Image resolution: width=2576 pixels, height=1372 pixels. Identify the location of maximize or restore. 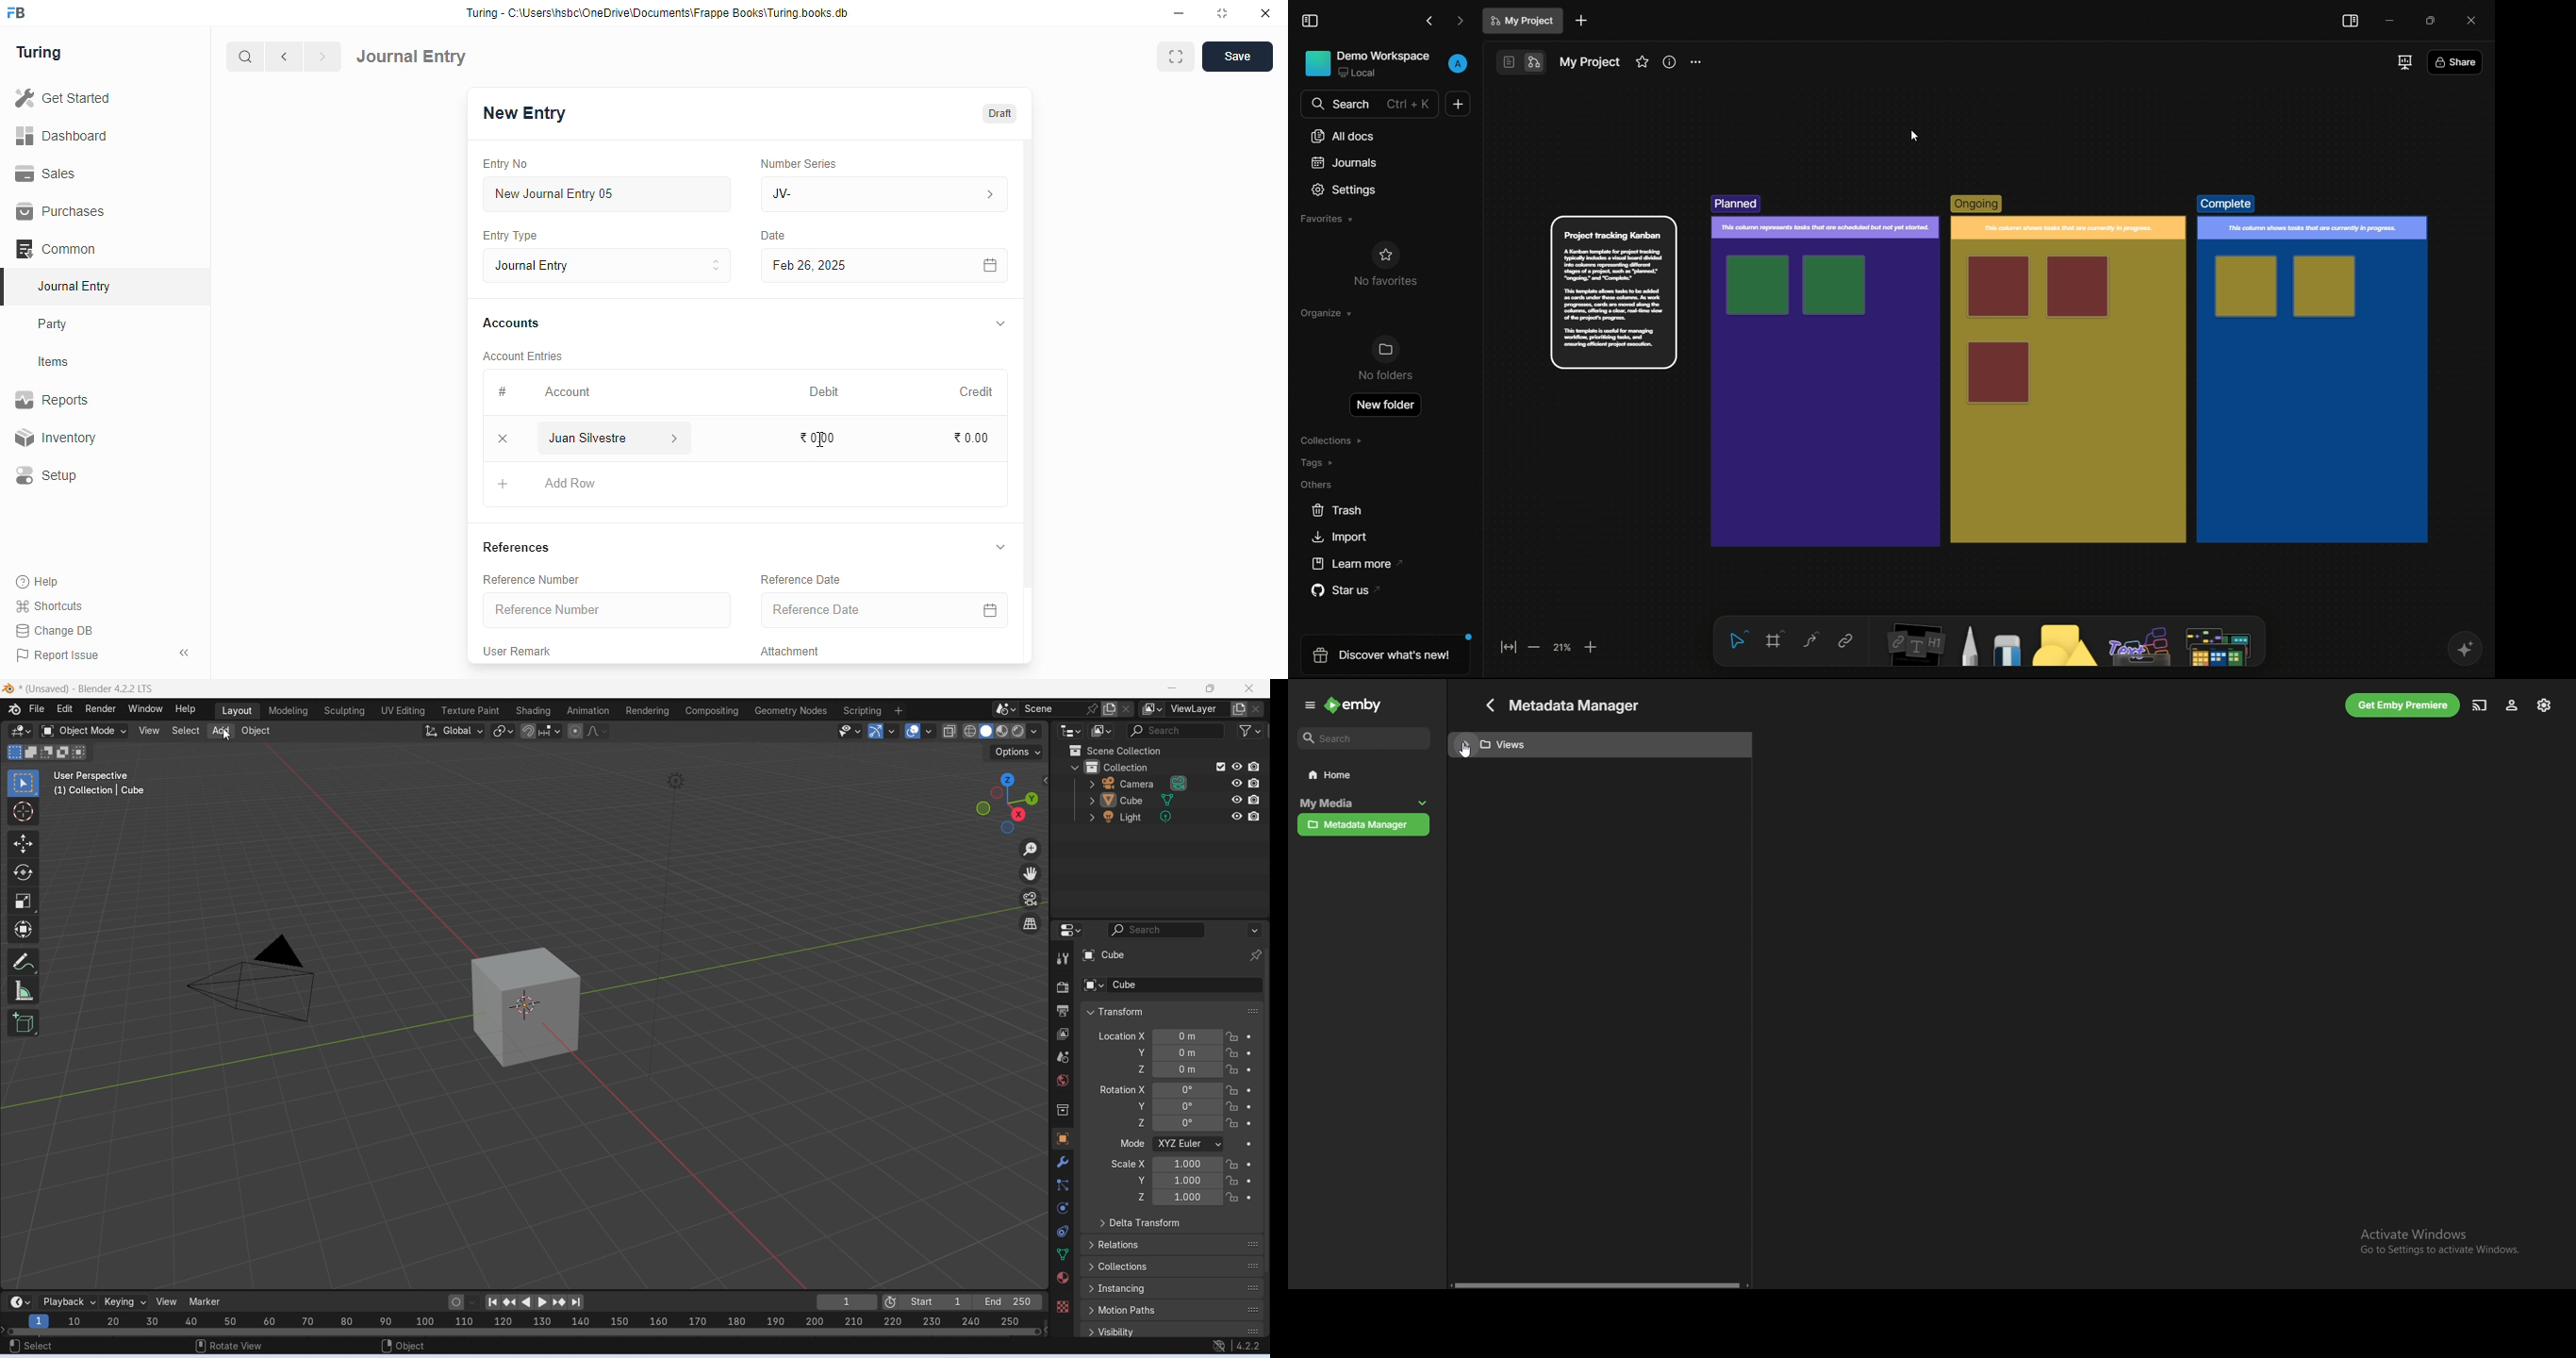
(2435, 20).